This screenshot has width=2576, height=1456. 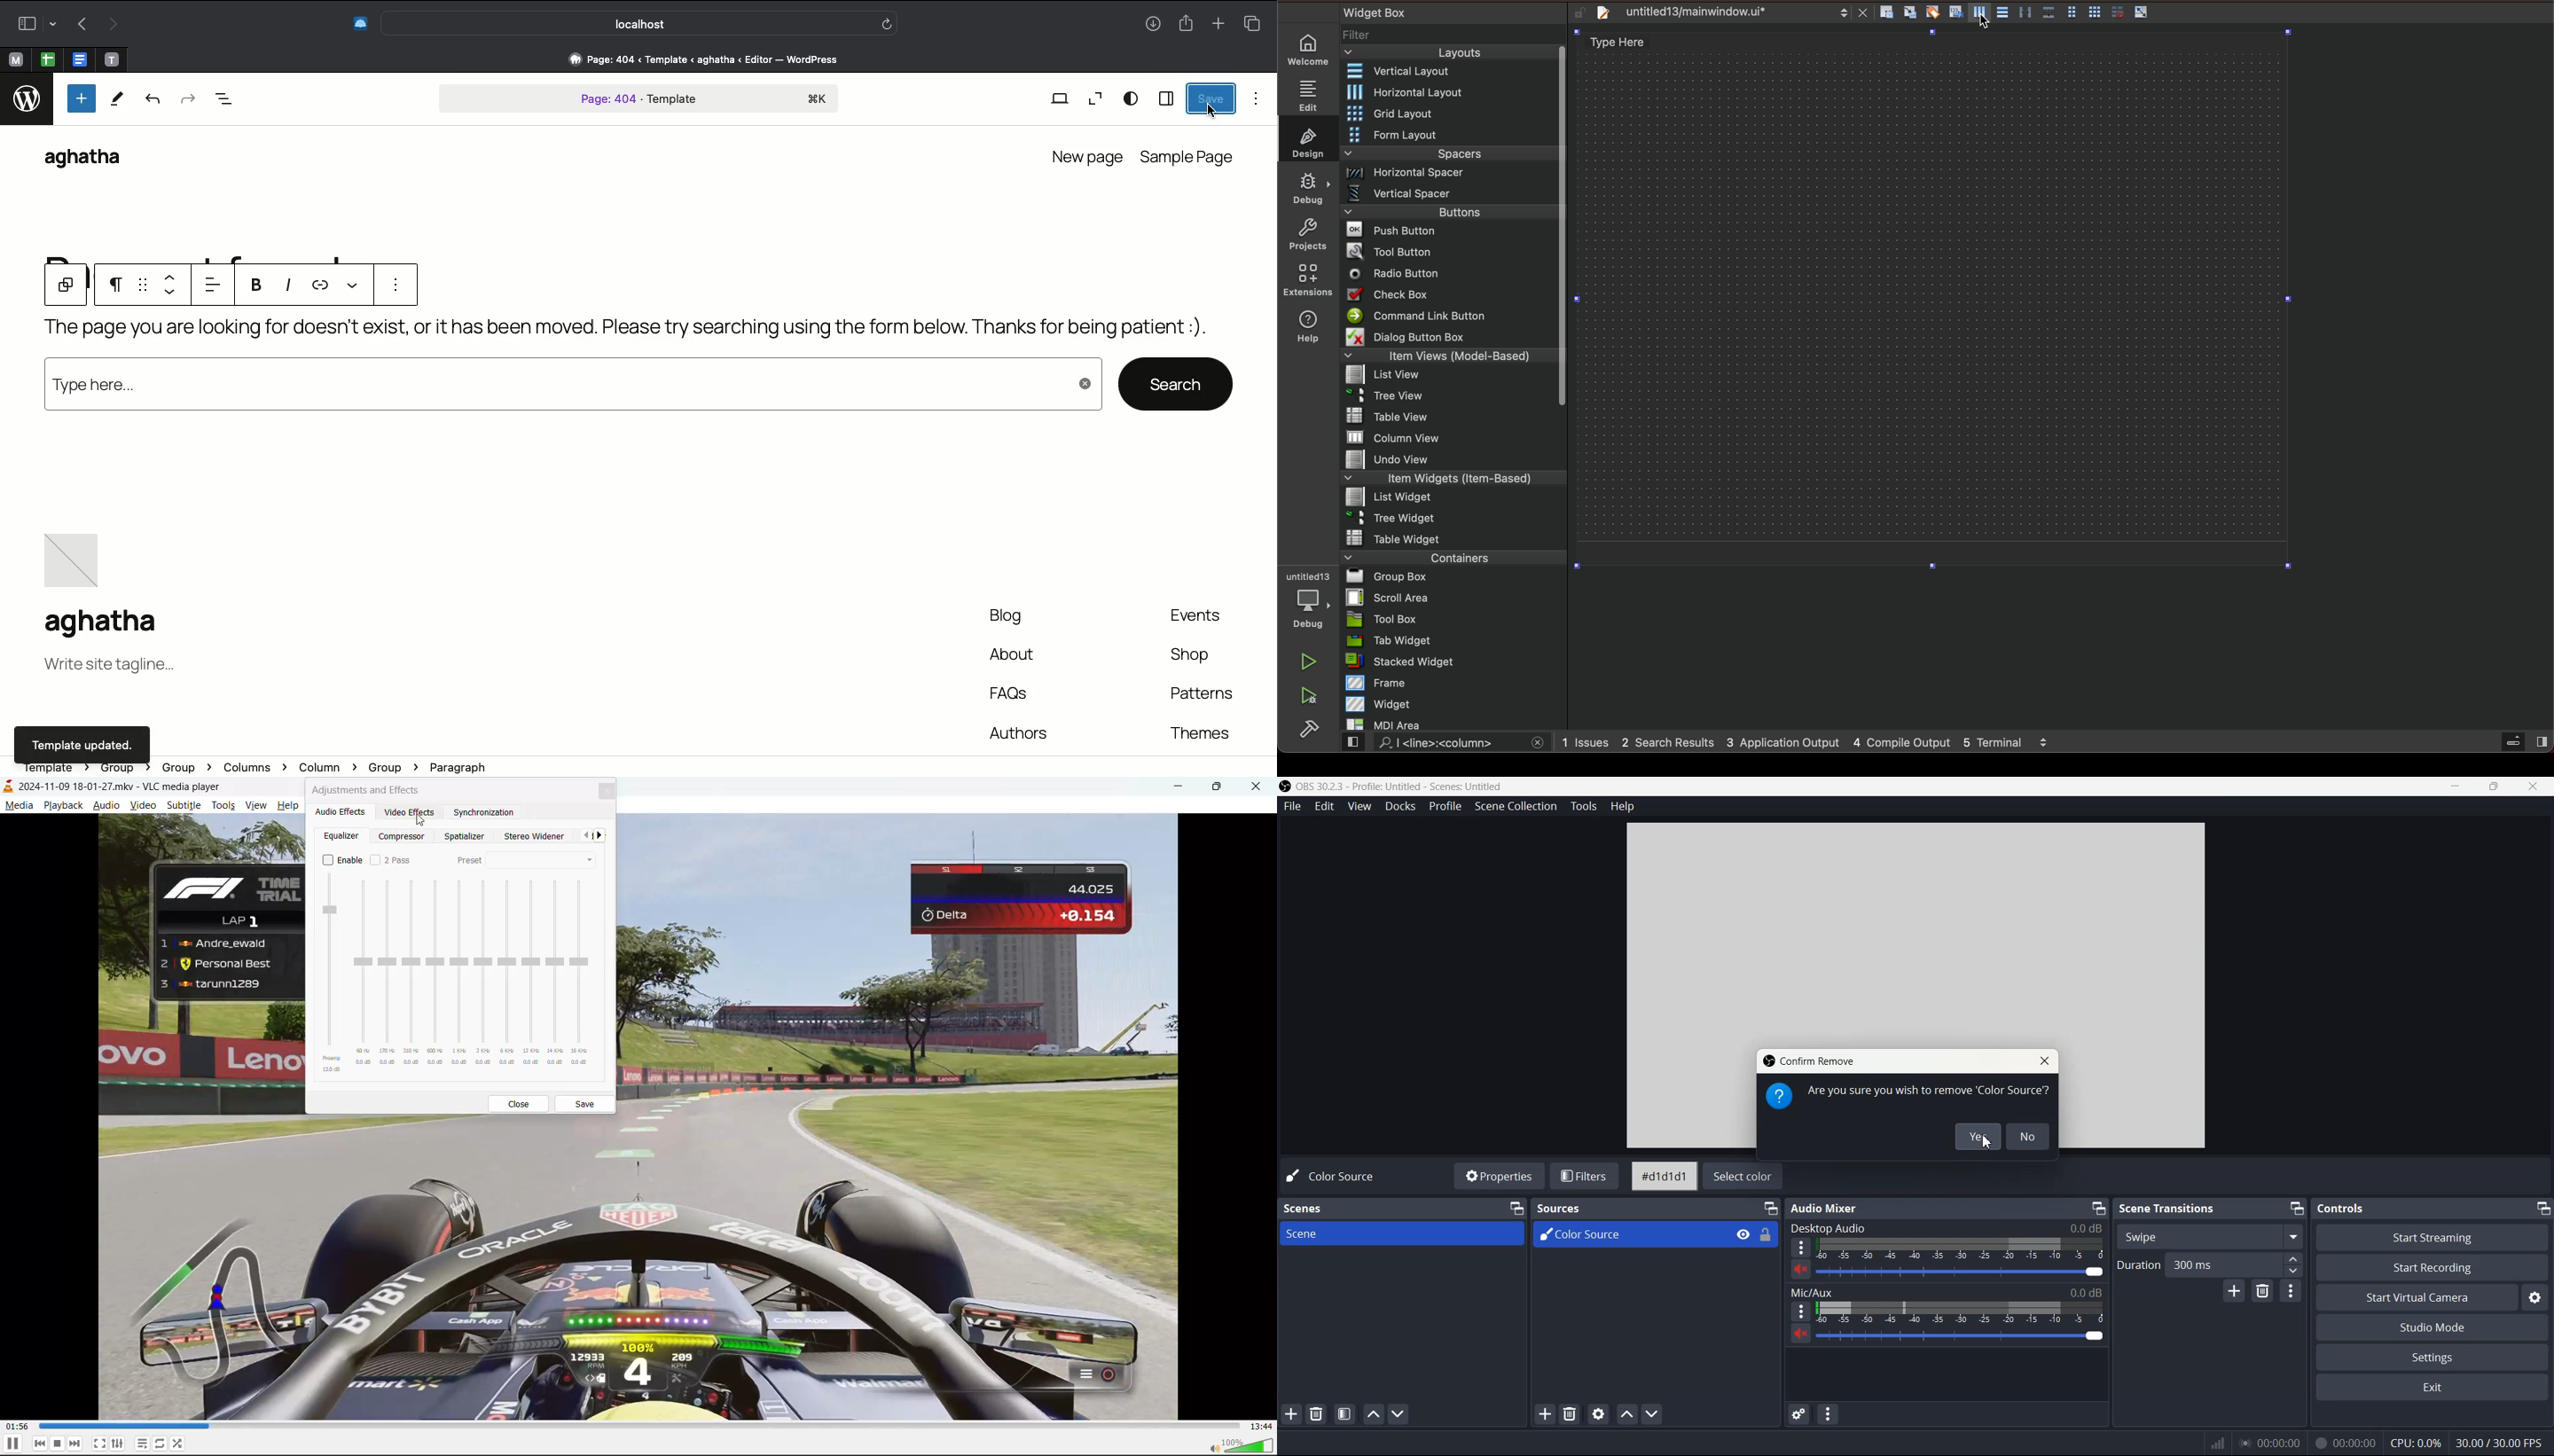 I want to click on scroll area, so click(x=1452, y=597).